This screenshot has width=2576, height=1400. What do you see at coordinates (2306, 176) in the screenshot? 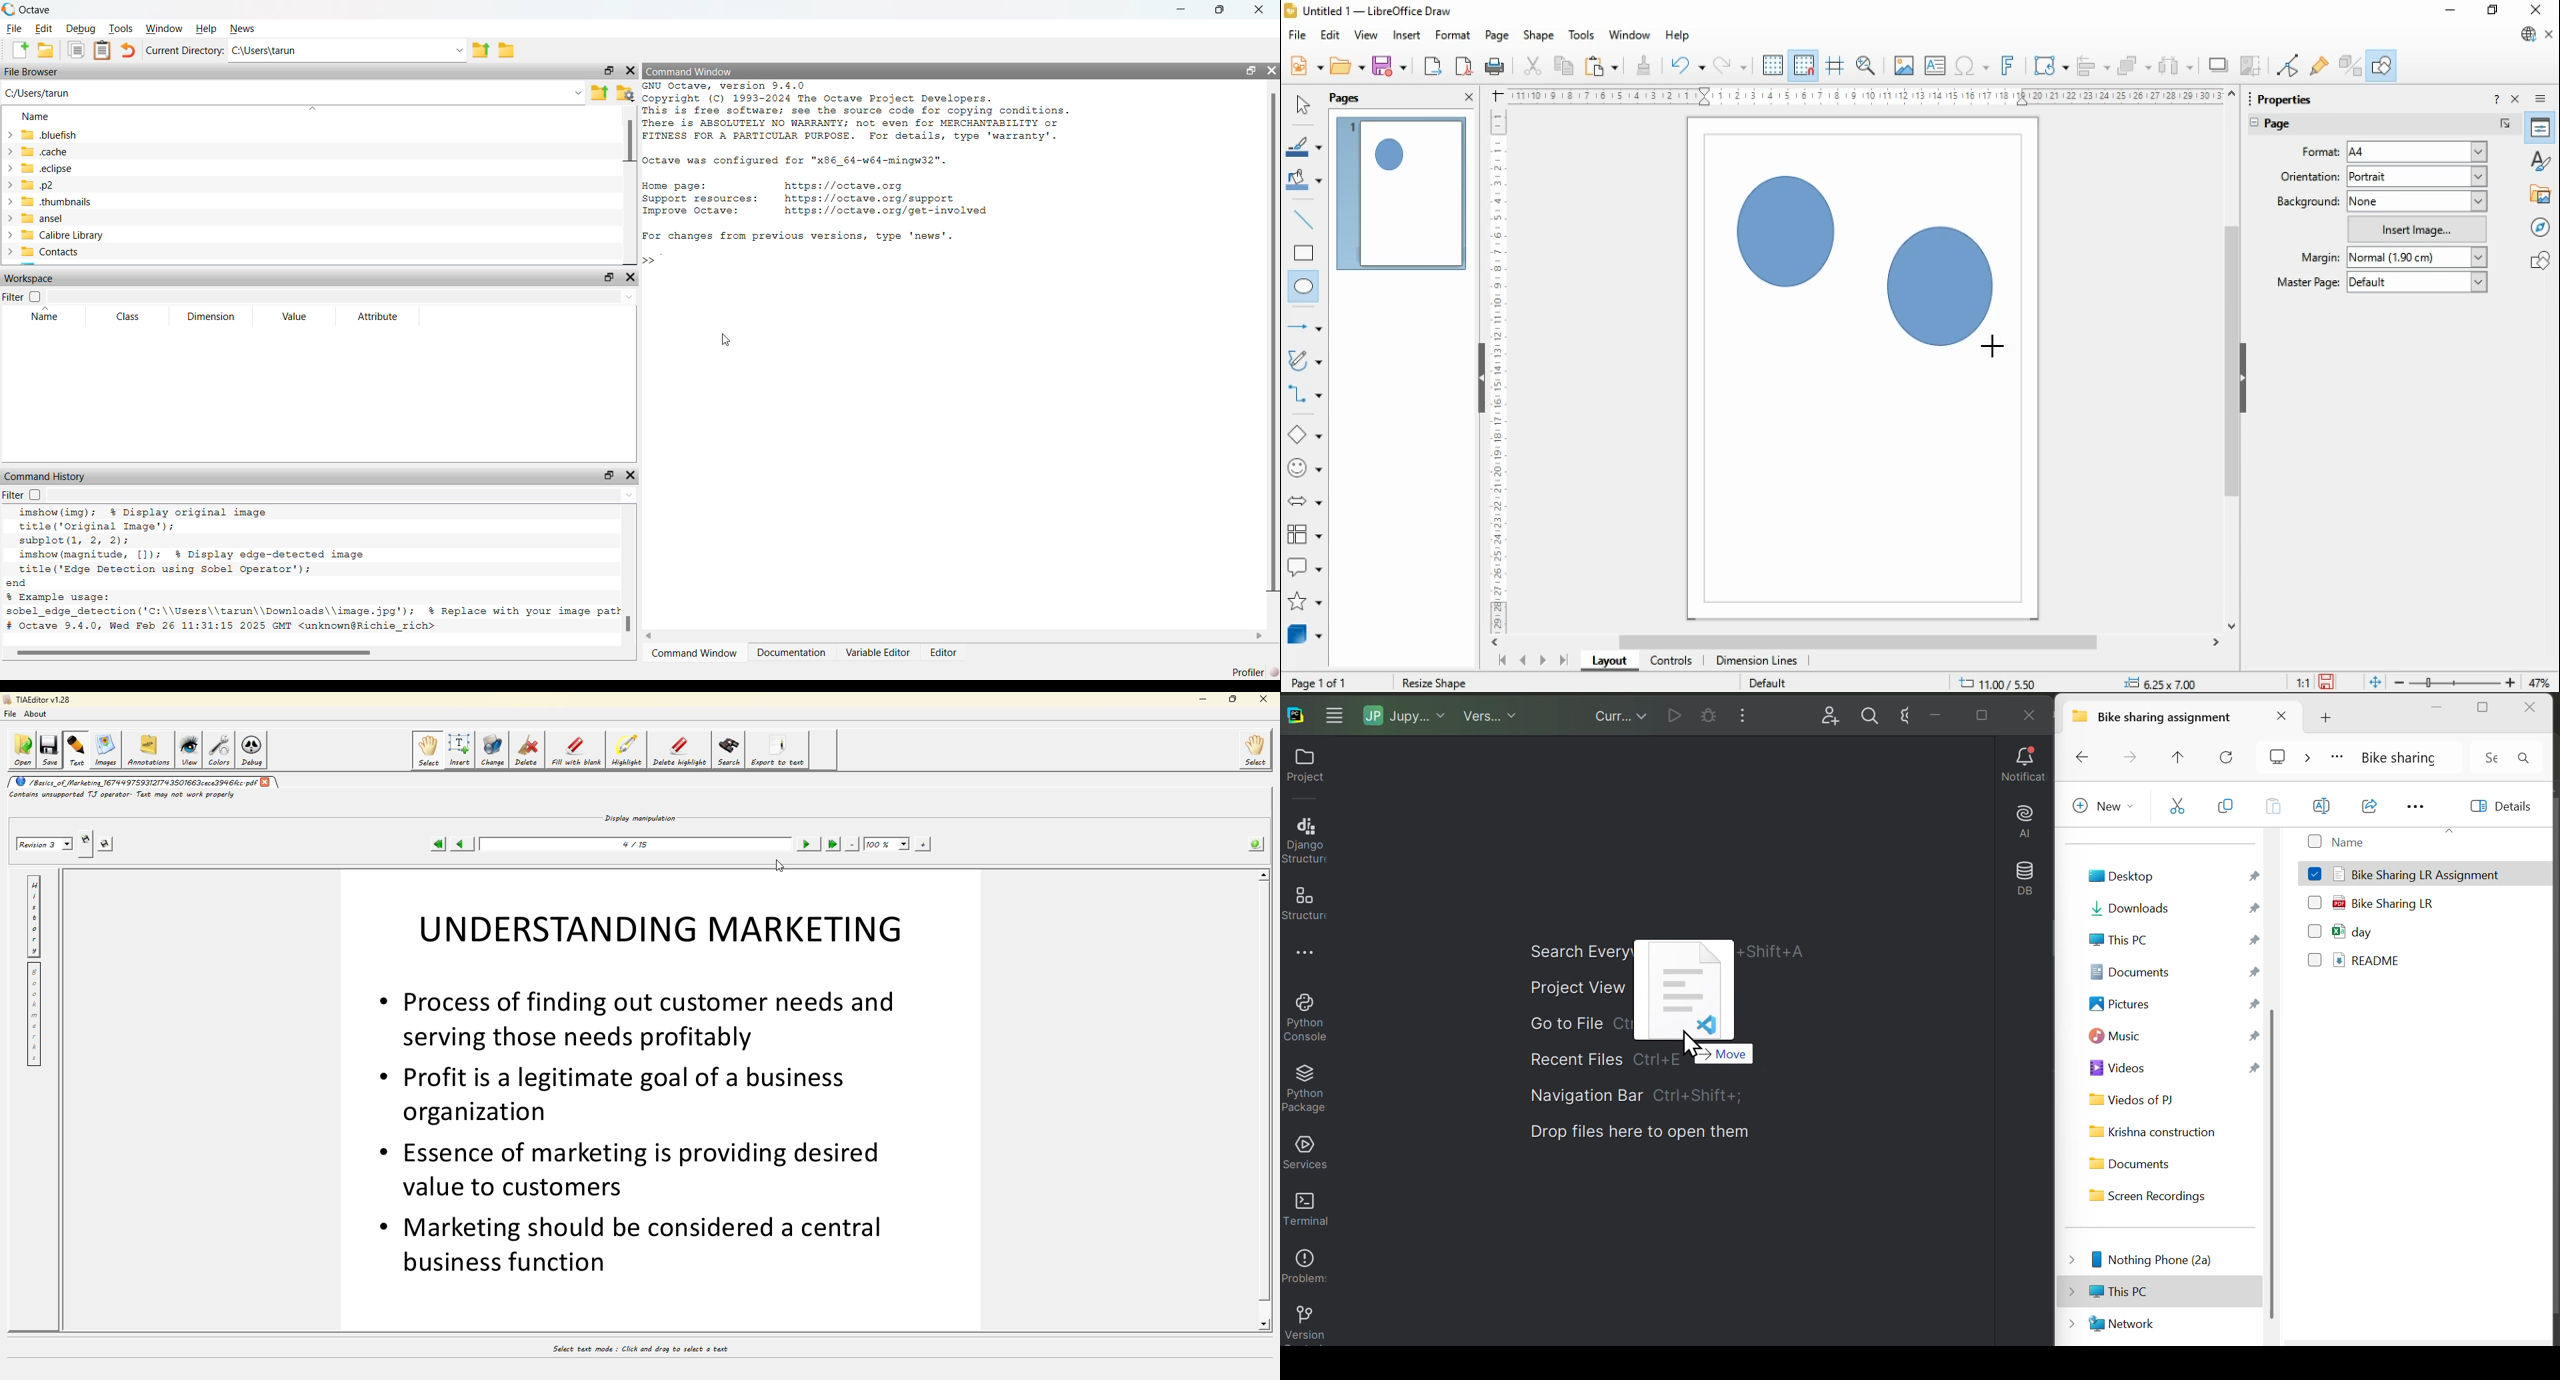
I see `page orientation` at bounding box center [2306, 176].